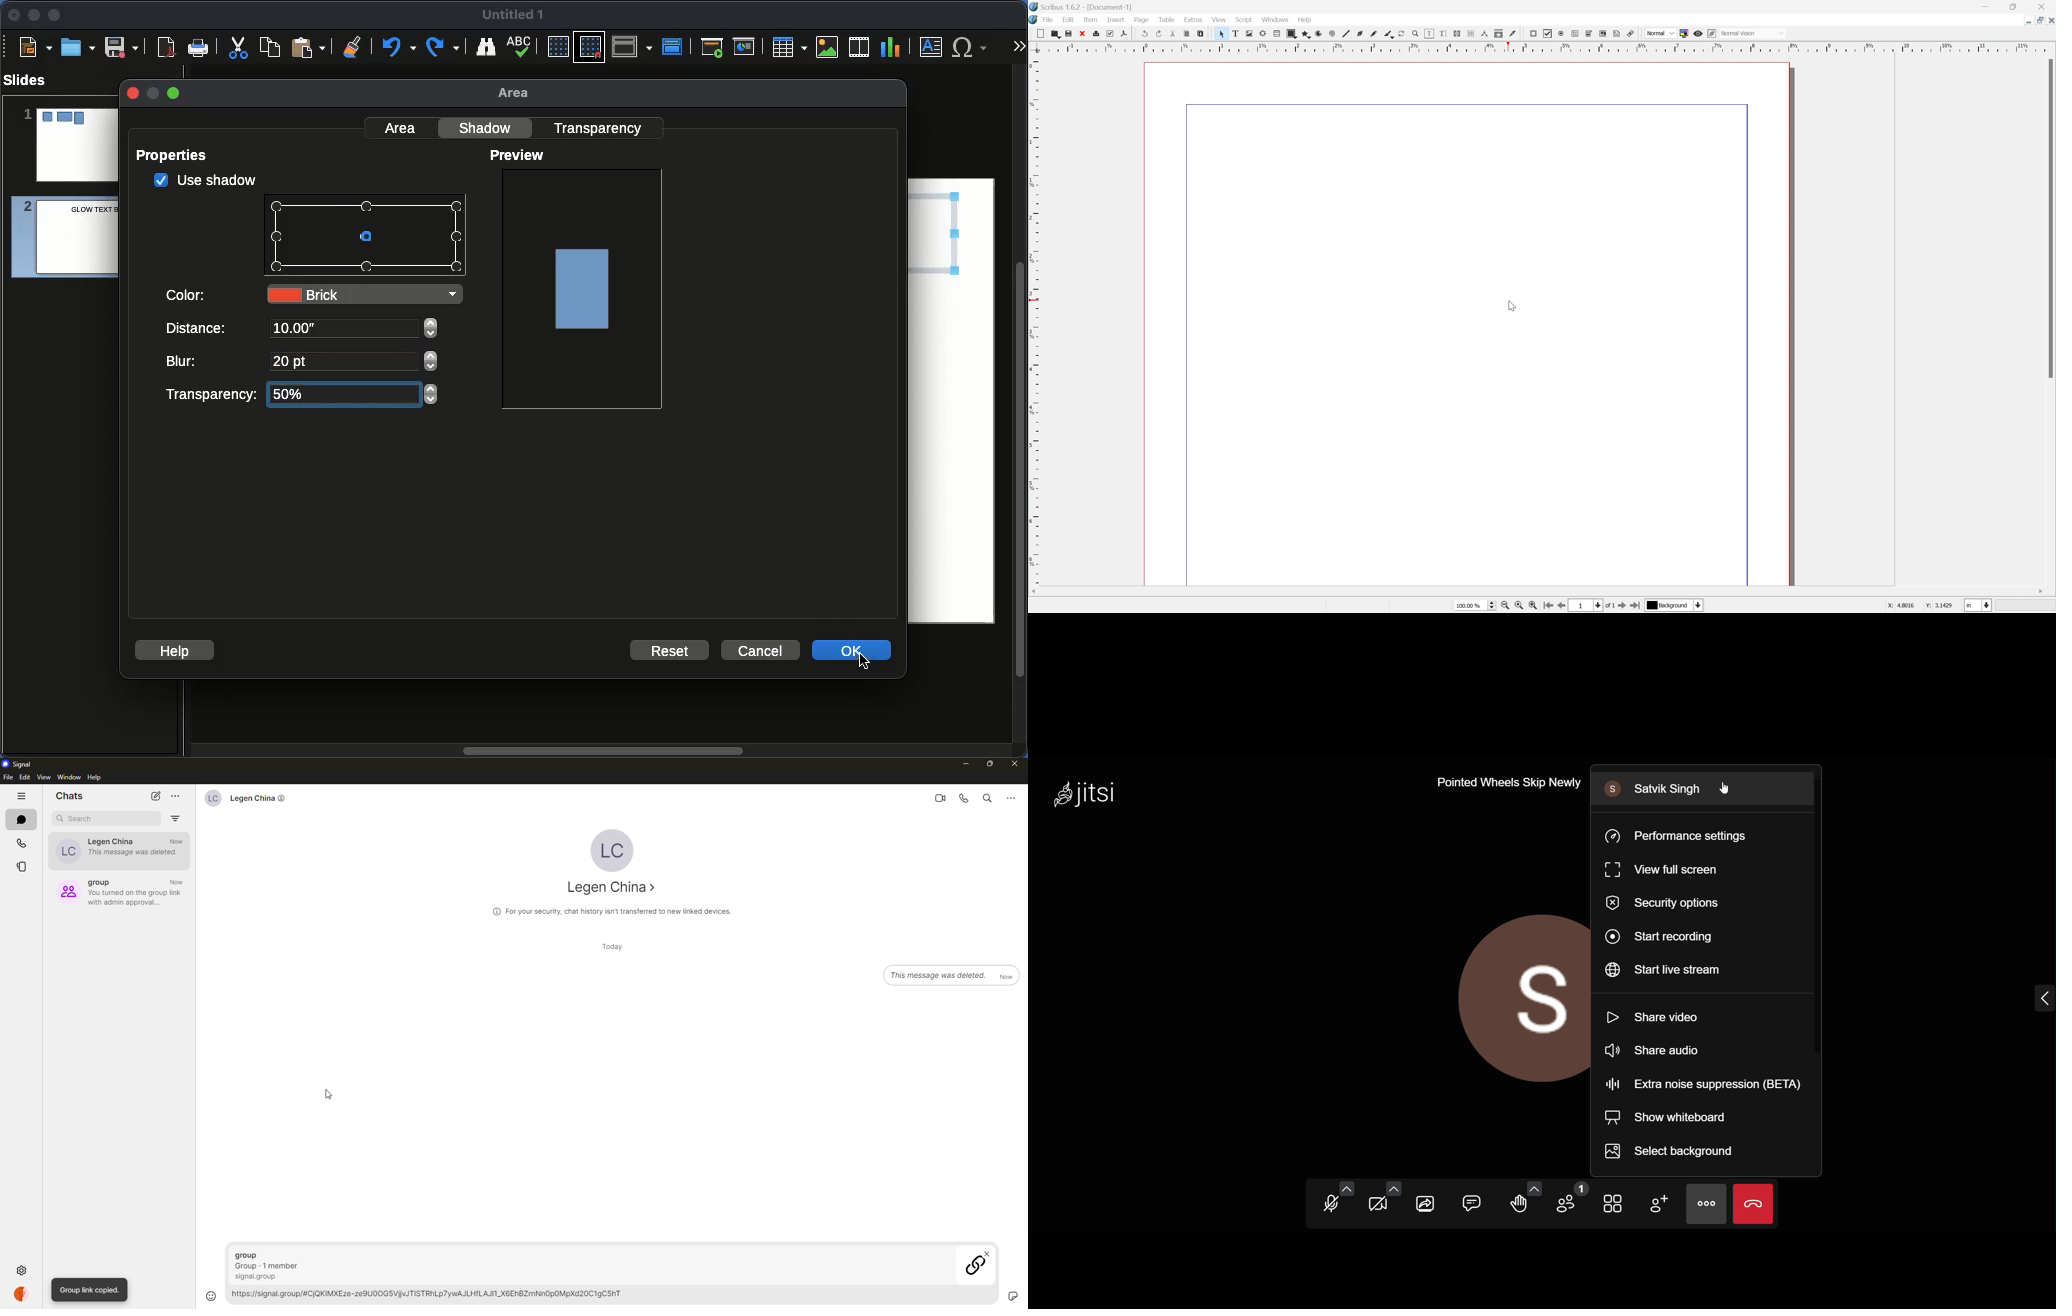 The height and width of the screenshot is (1316, 2072). Describe the element at coordinates (1698, 34) in the screenshot. I see `preview mode` at that location.